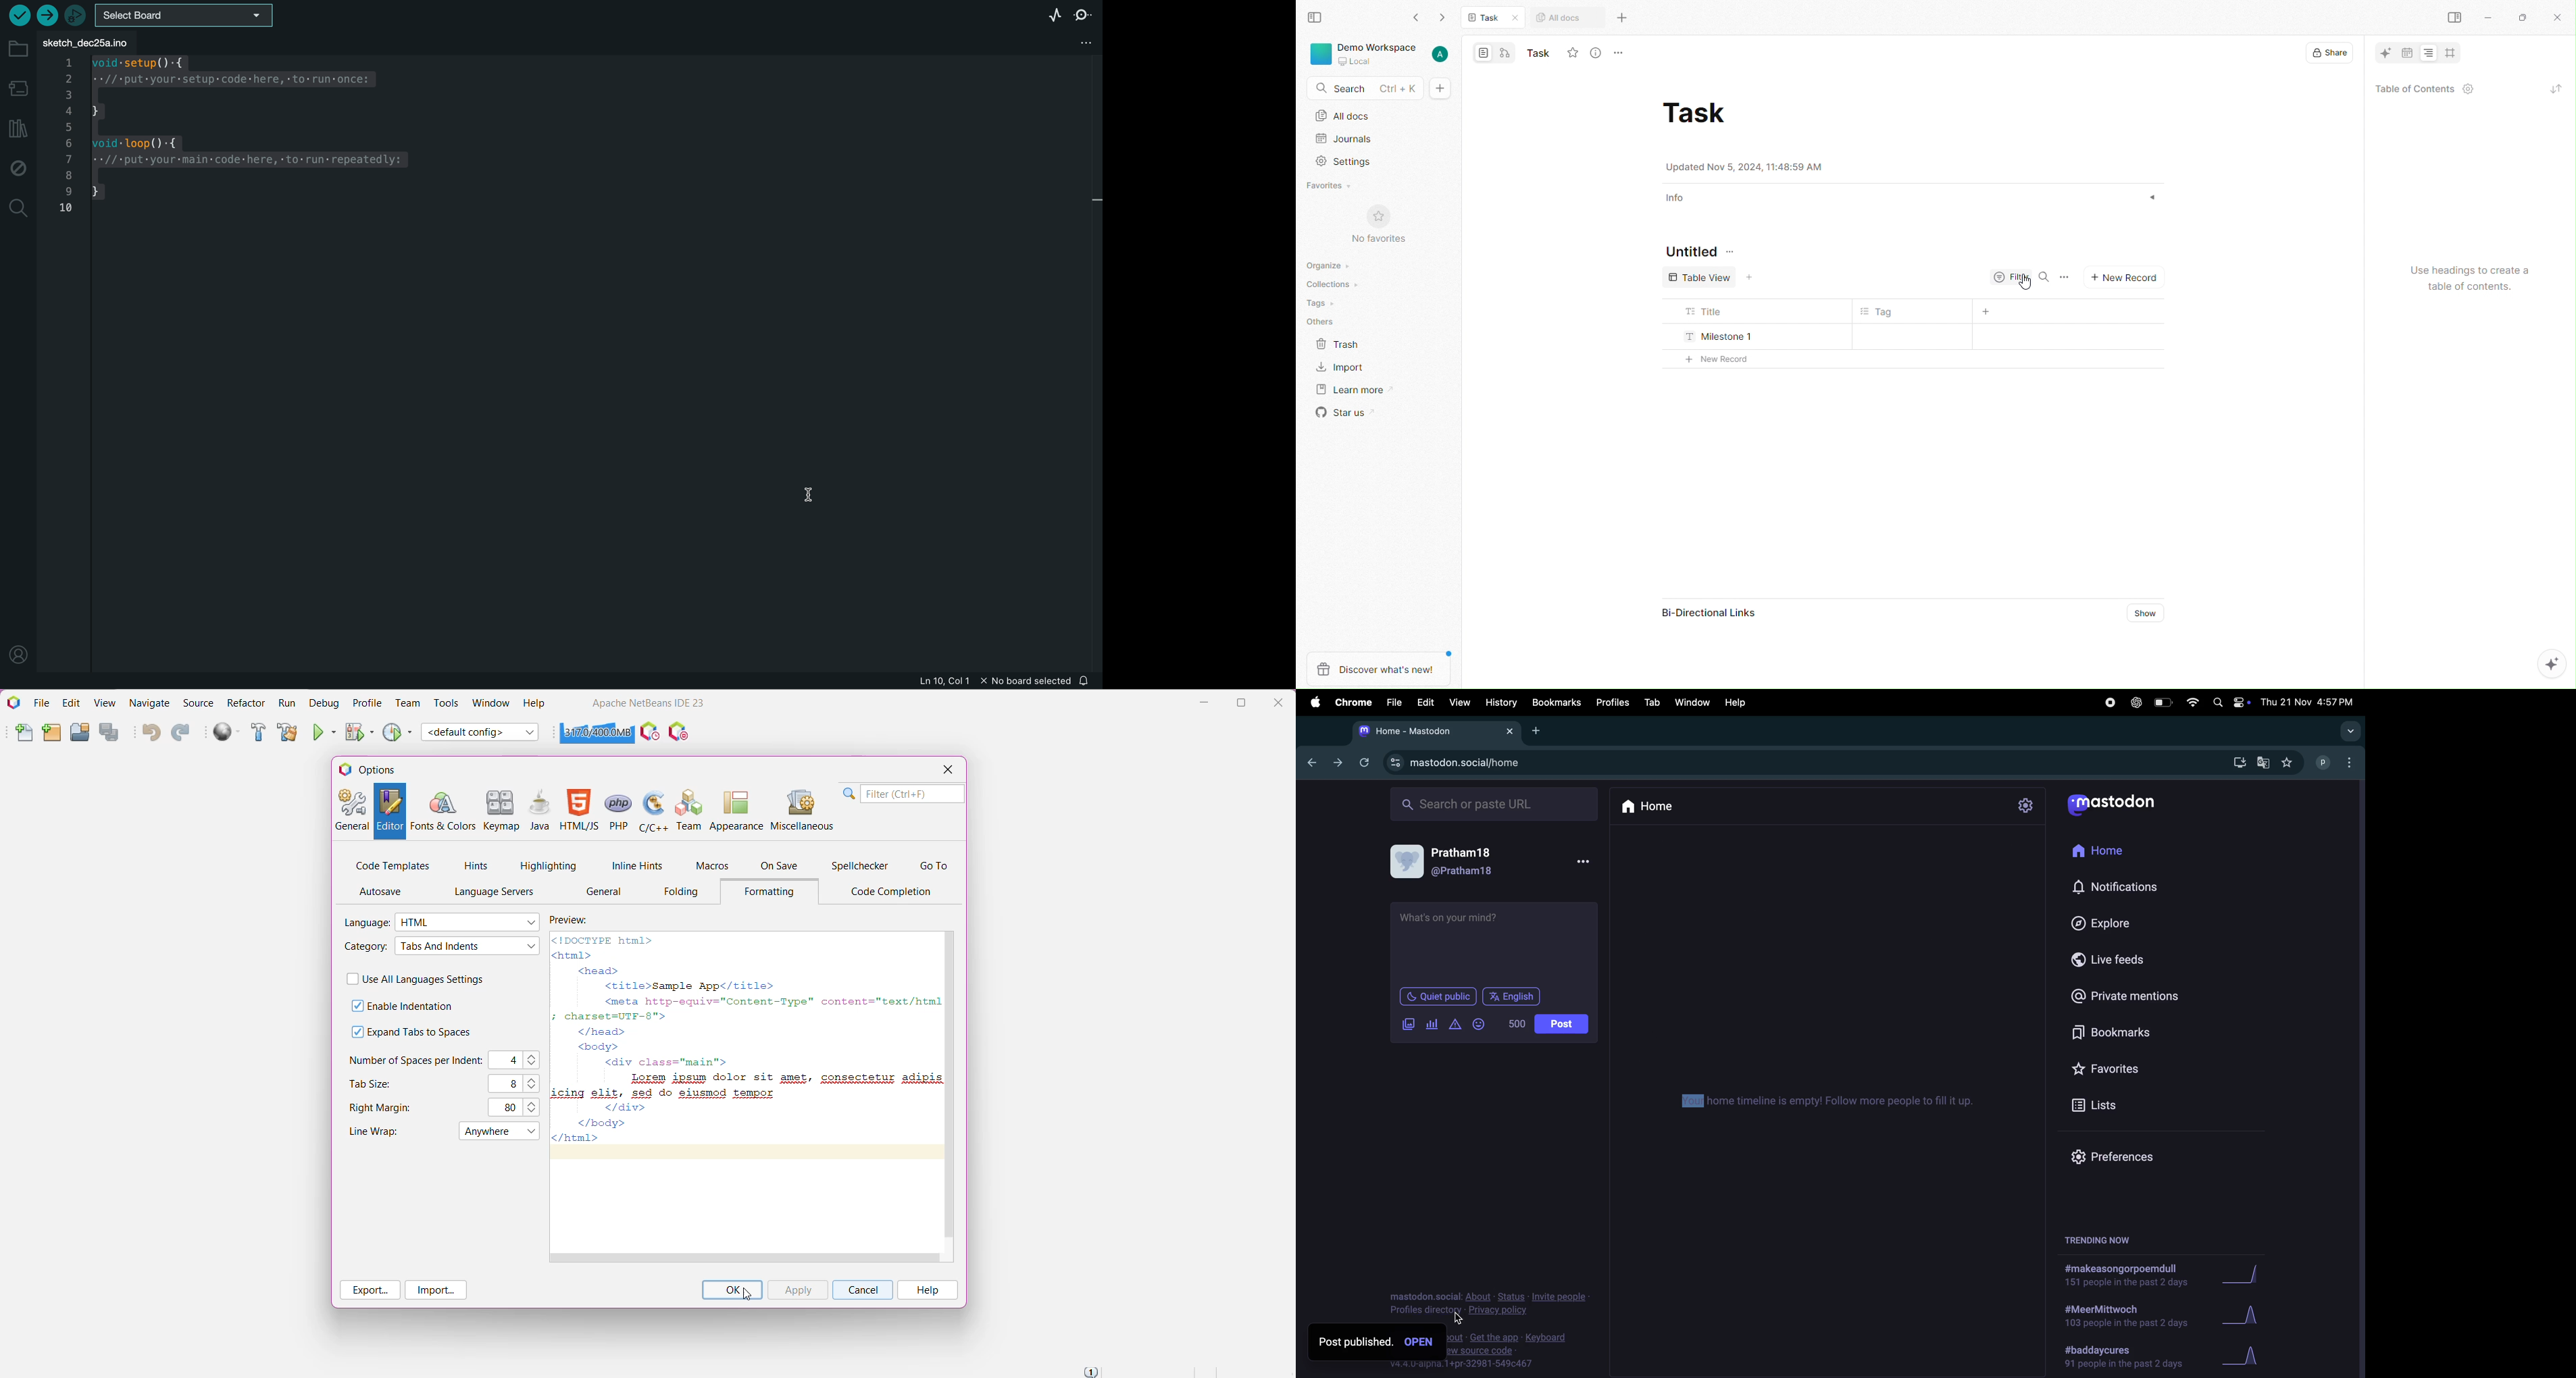 This screenshot has width=2576, height=1400. I want to click on apple widgets, so click(2241, 702).